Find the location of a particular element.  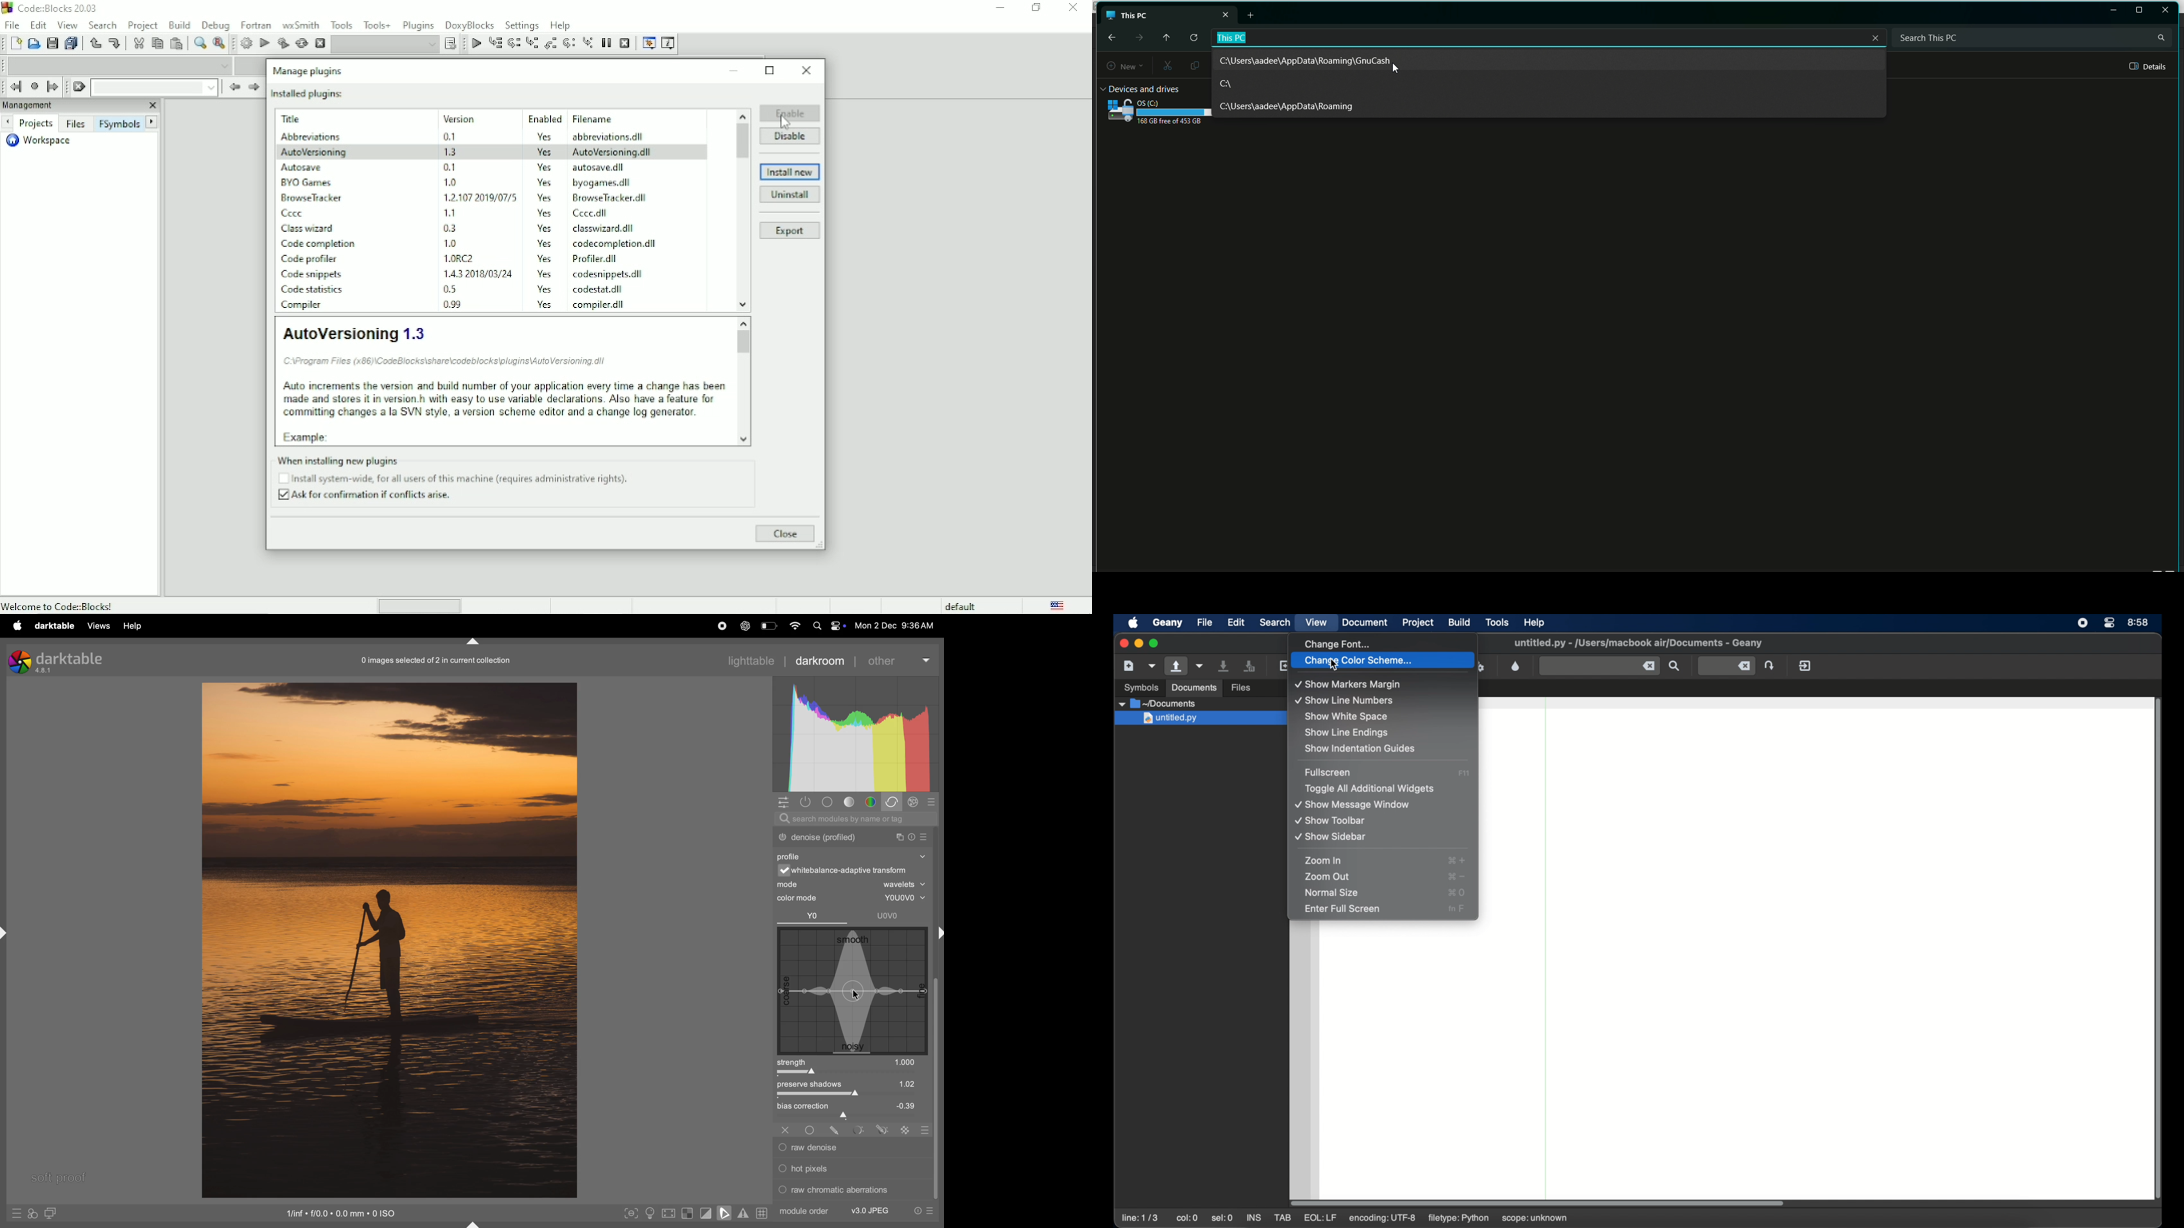

toggle peak focusing is located at coordinates (631, 1213).